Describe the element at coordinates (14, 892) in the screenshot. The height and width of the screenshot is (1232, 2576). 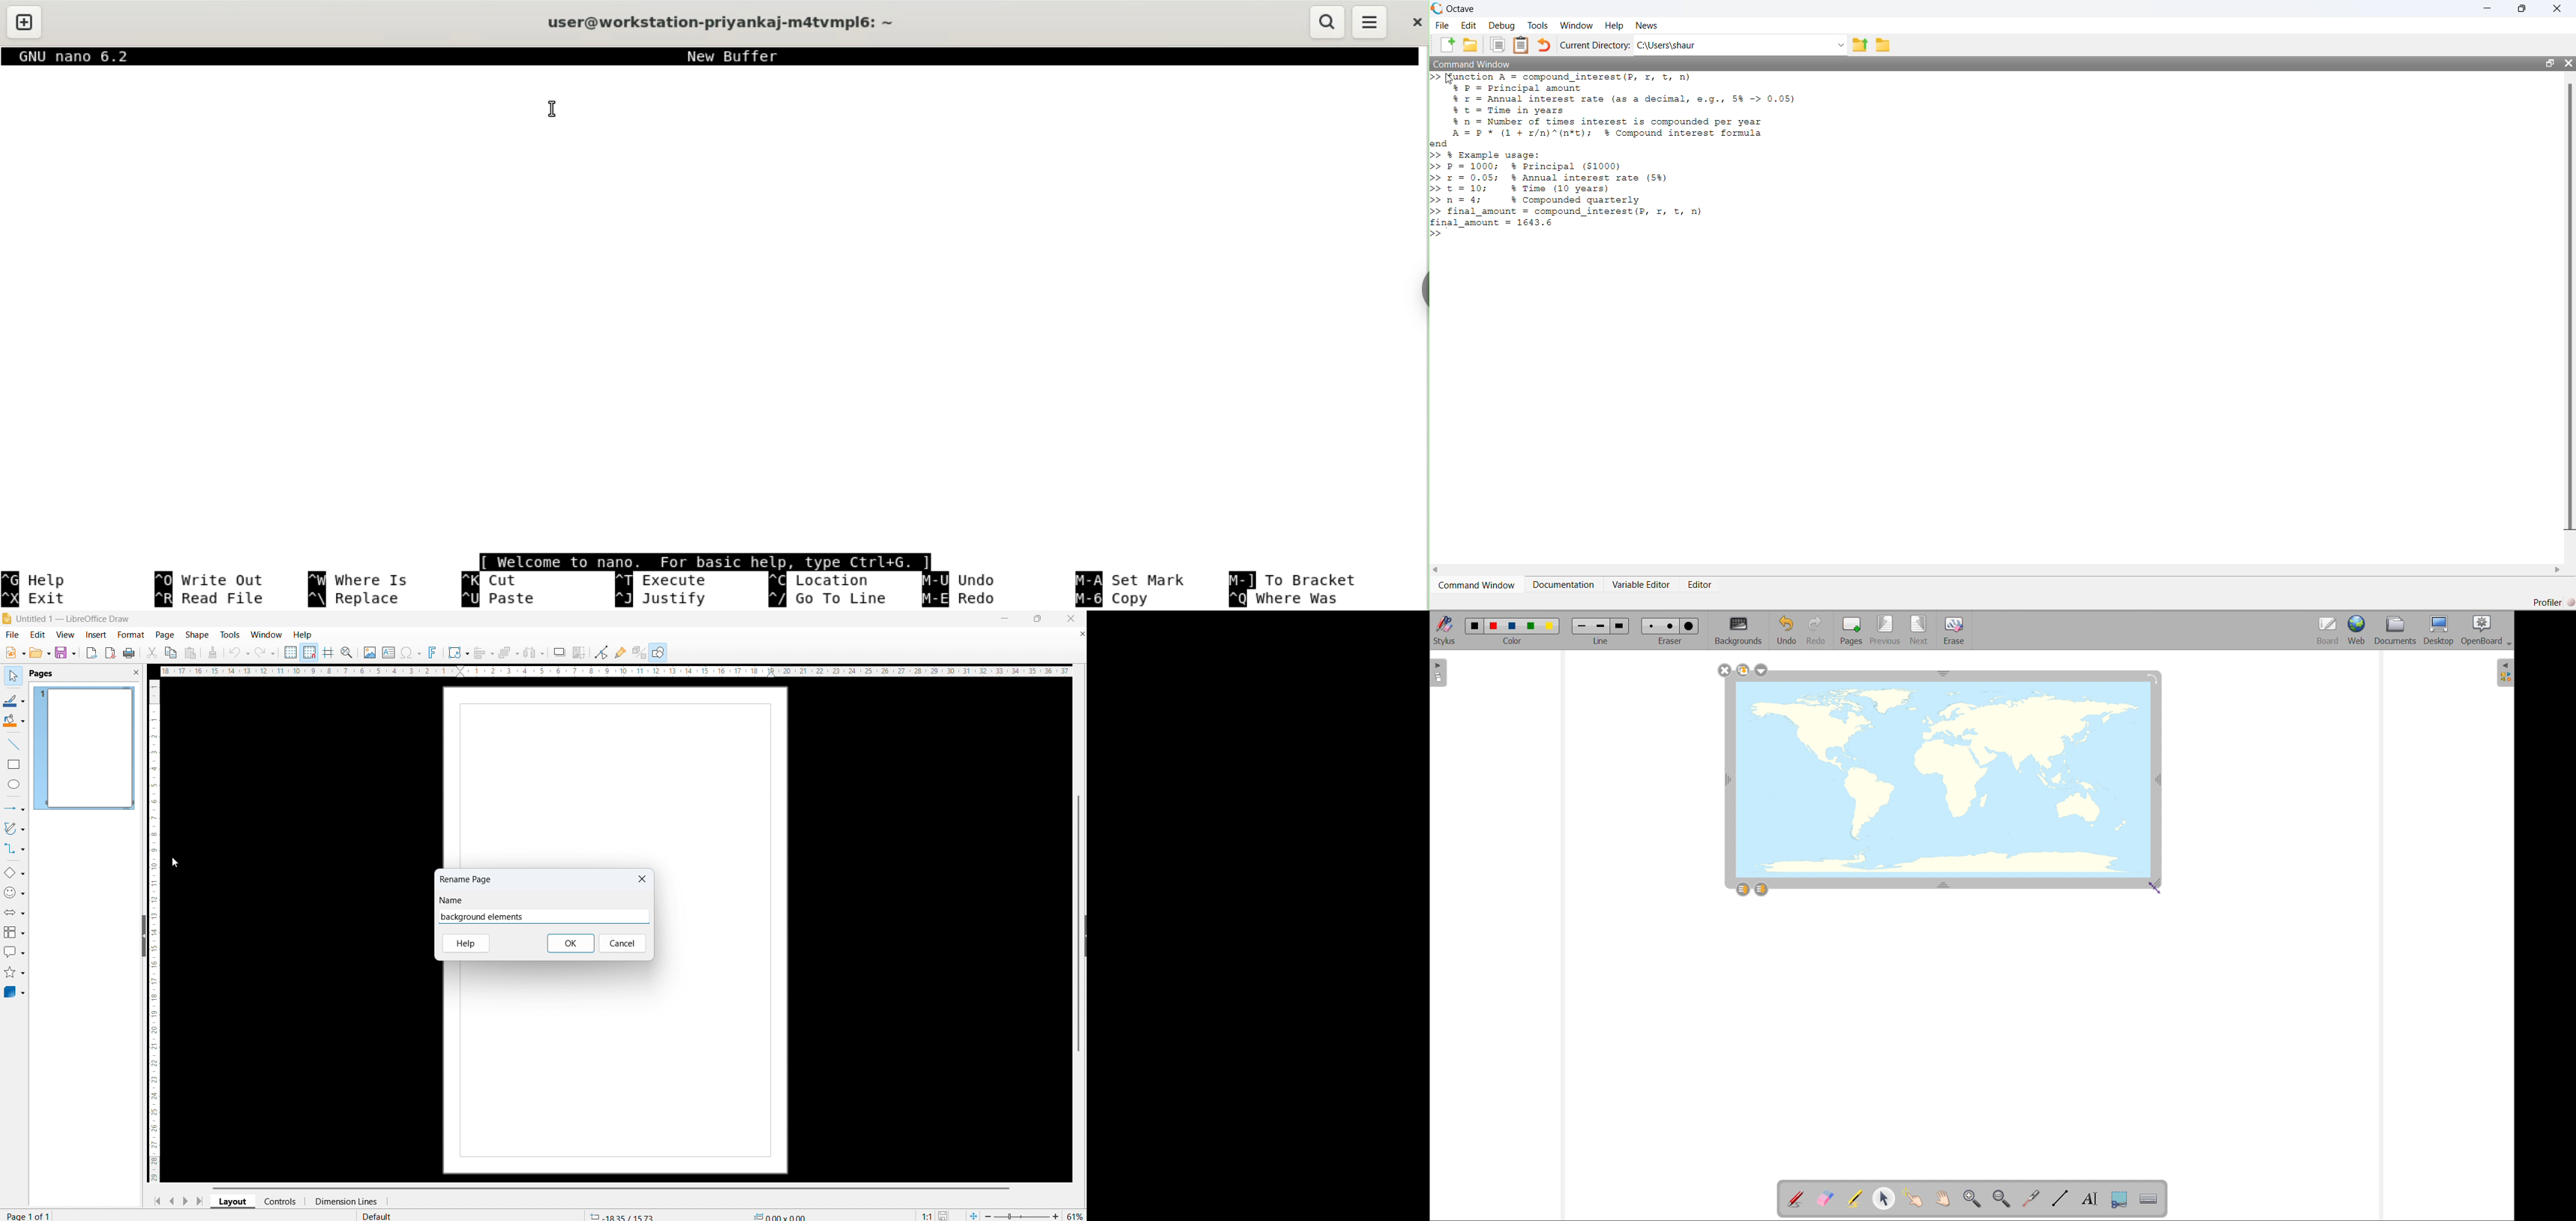
I see `symbol shapes` at that location.